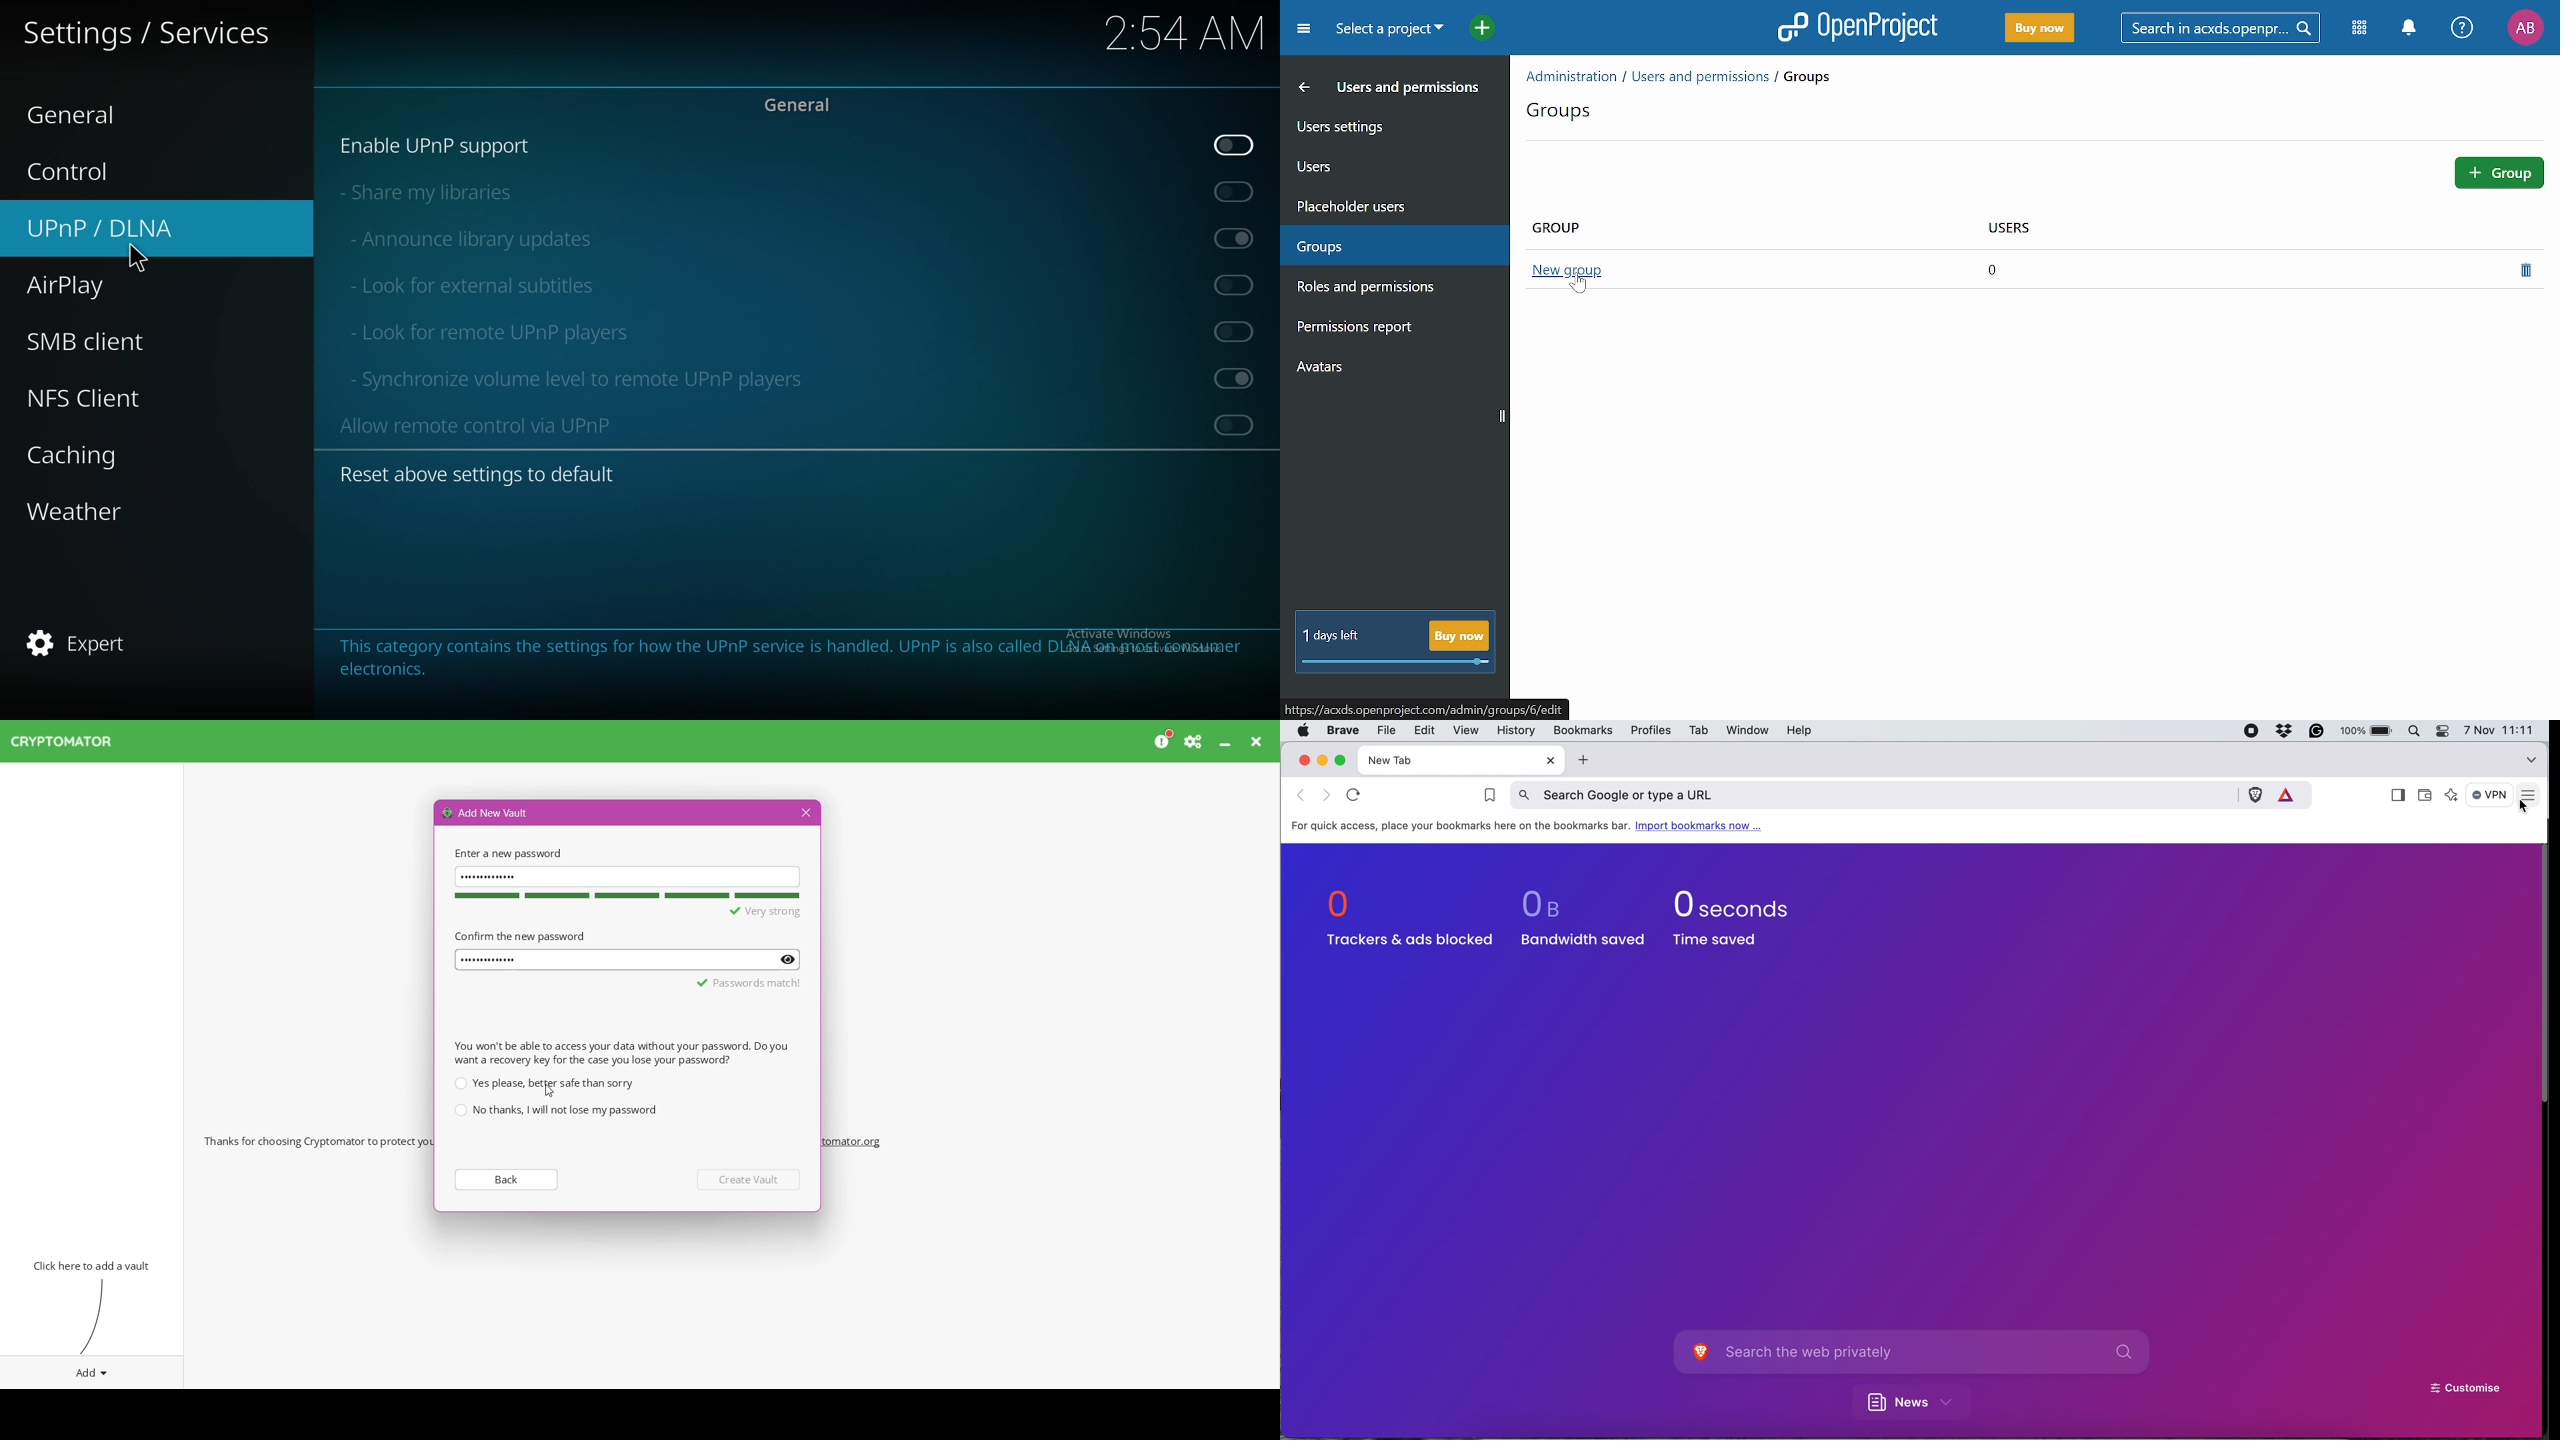 The height and width of the screenshot is (1456, 2576). Describe the element at coordinates (805, 107) in the screenshot. I see `general` at that location.